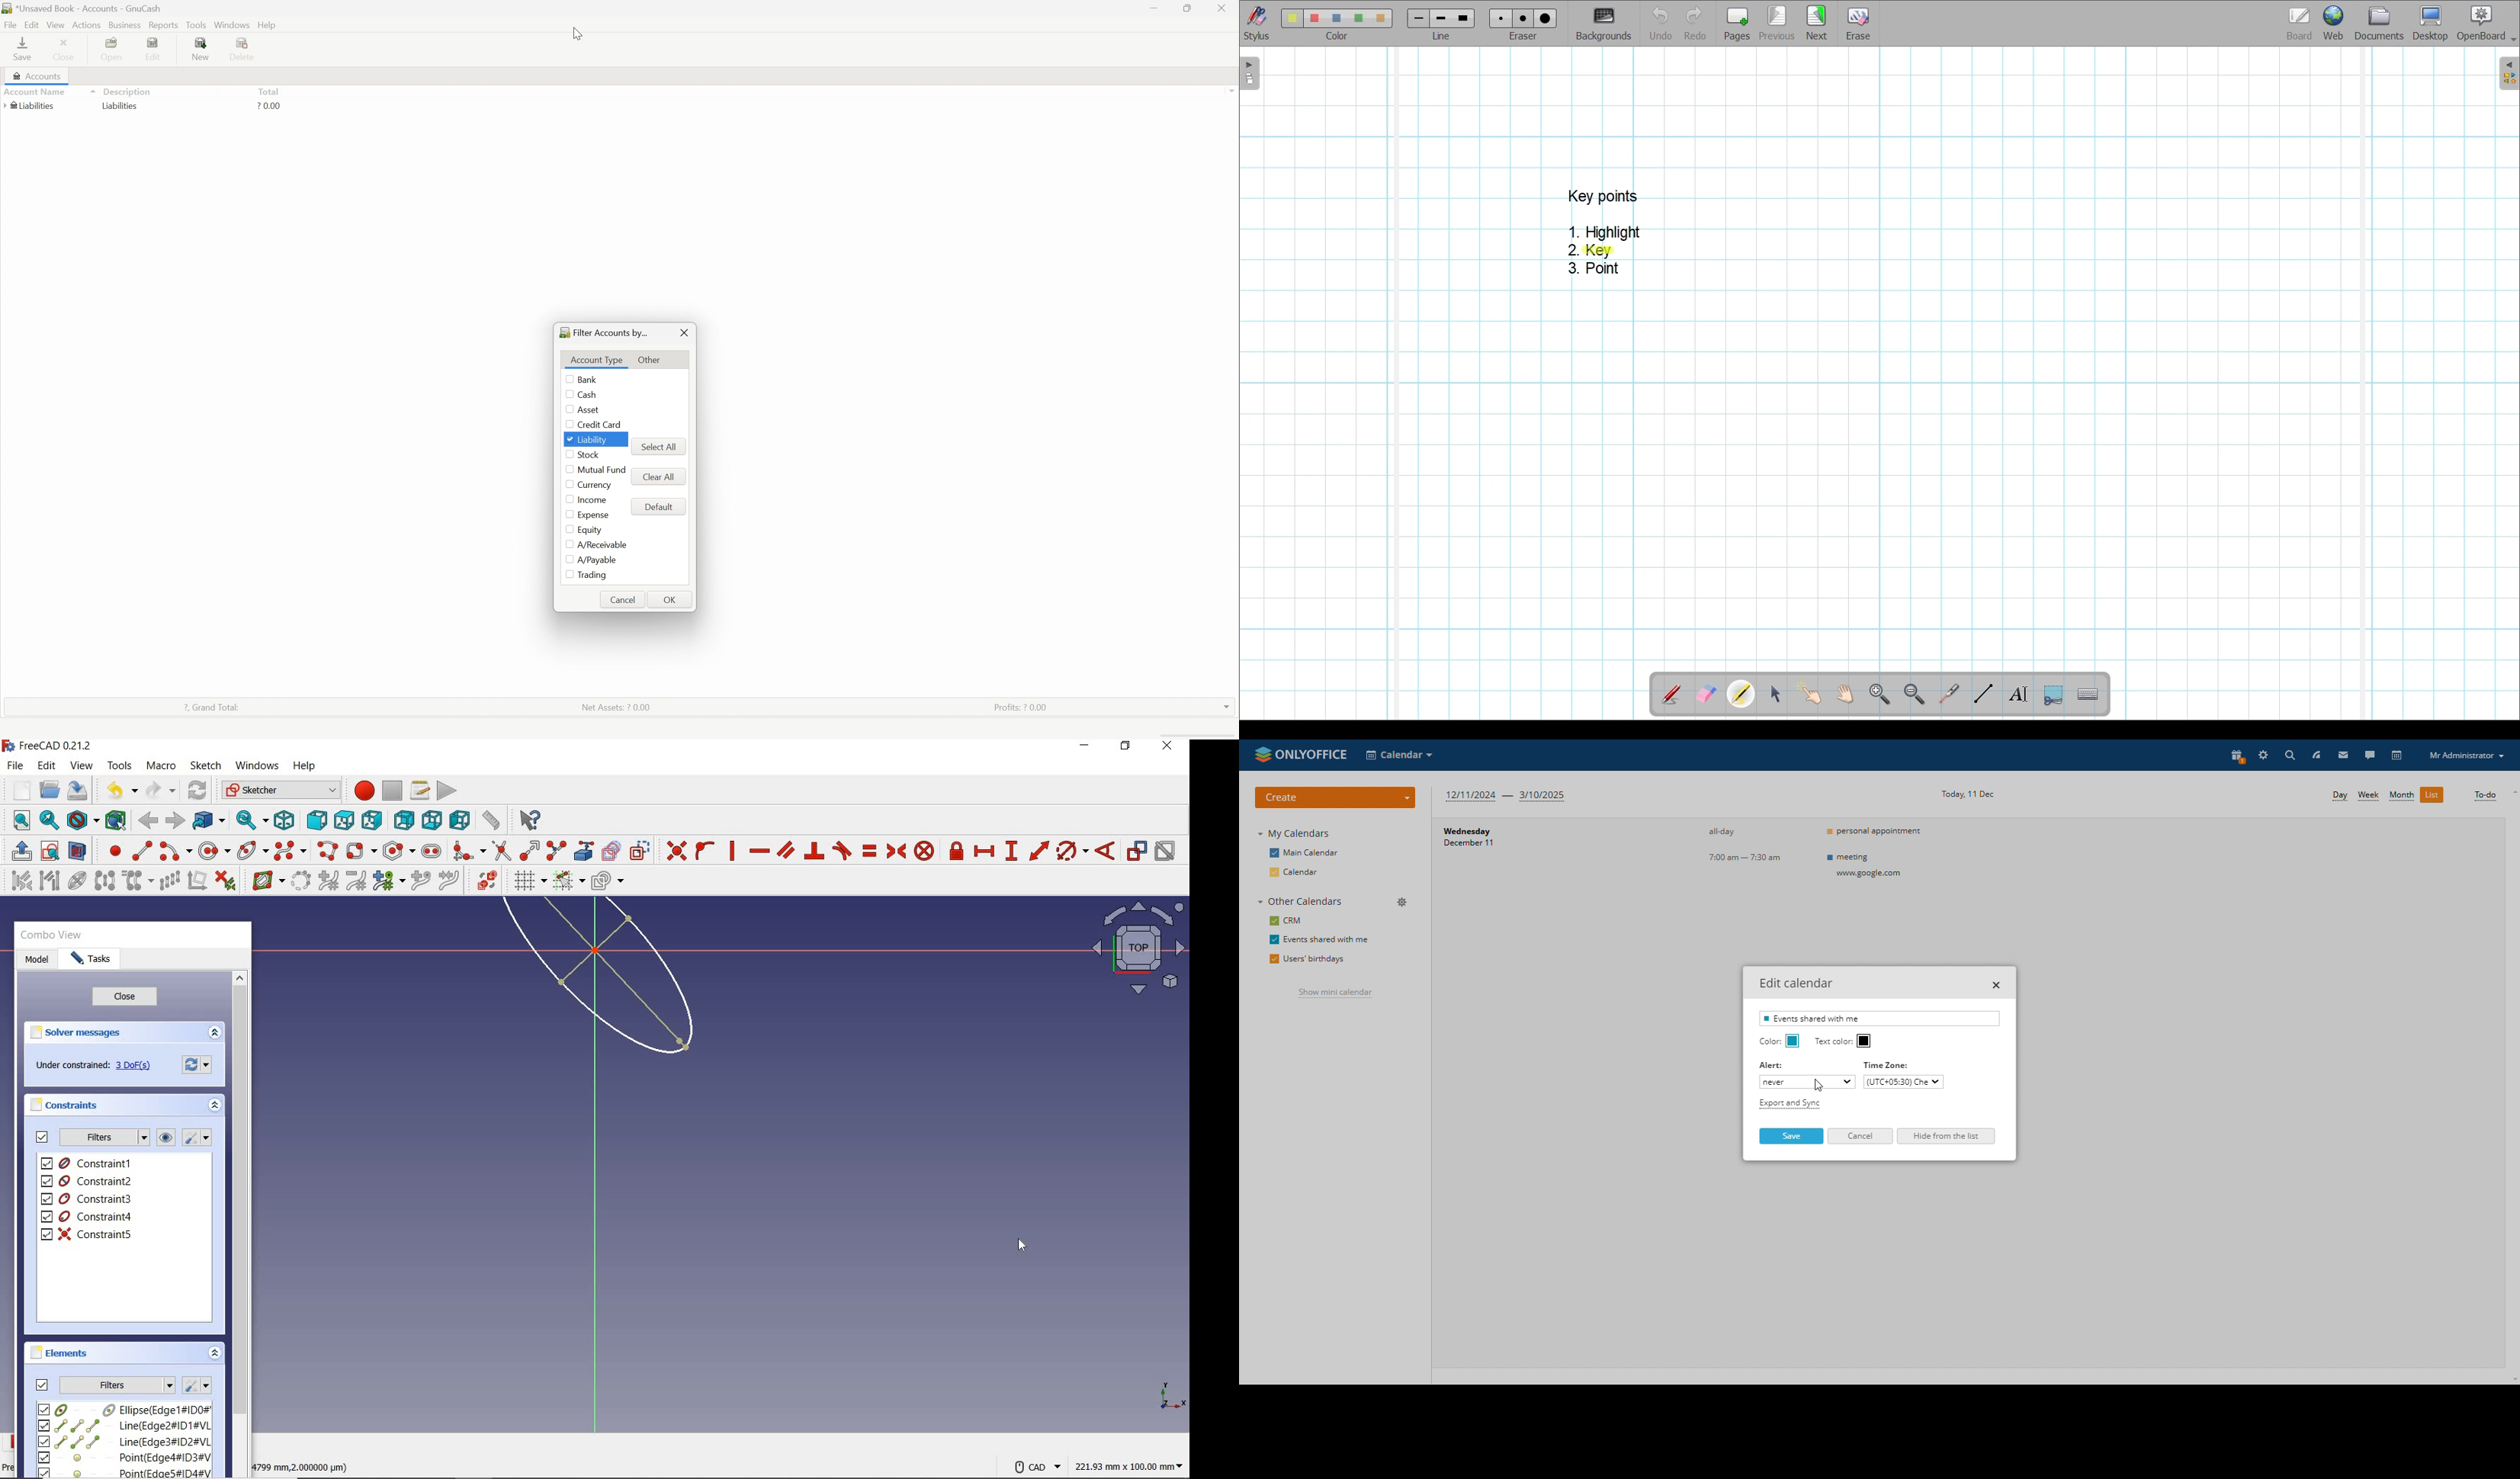  Describe the element at coordinates (487, 880) in the screenshot. I see `switch virtual space` at that location.